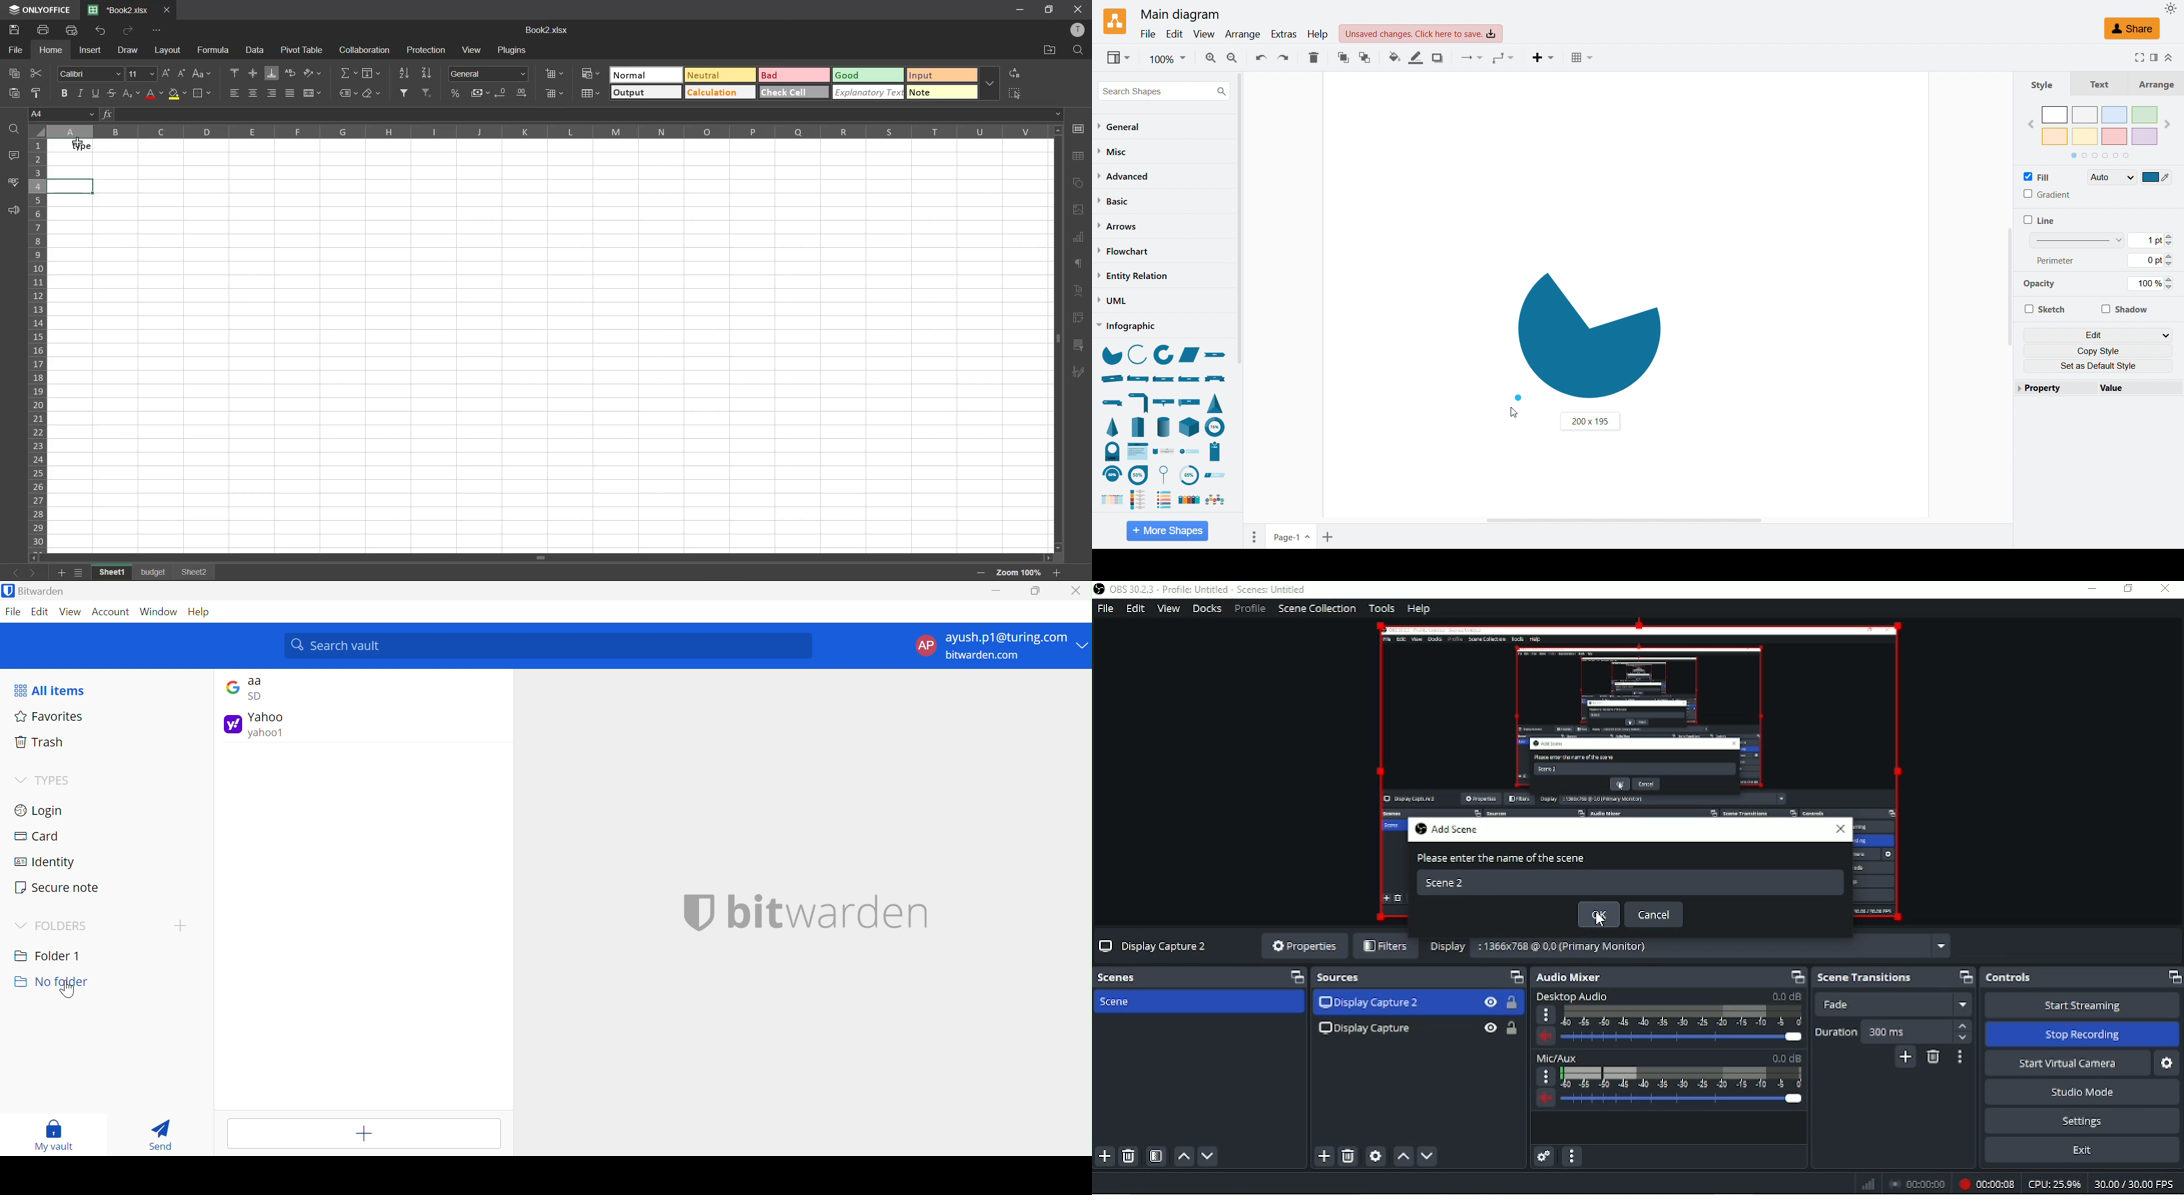 This screenshot has width=2184, height=1204. I want to click on conditional formatting, so click(589, 74).